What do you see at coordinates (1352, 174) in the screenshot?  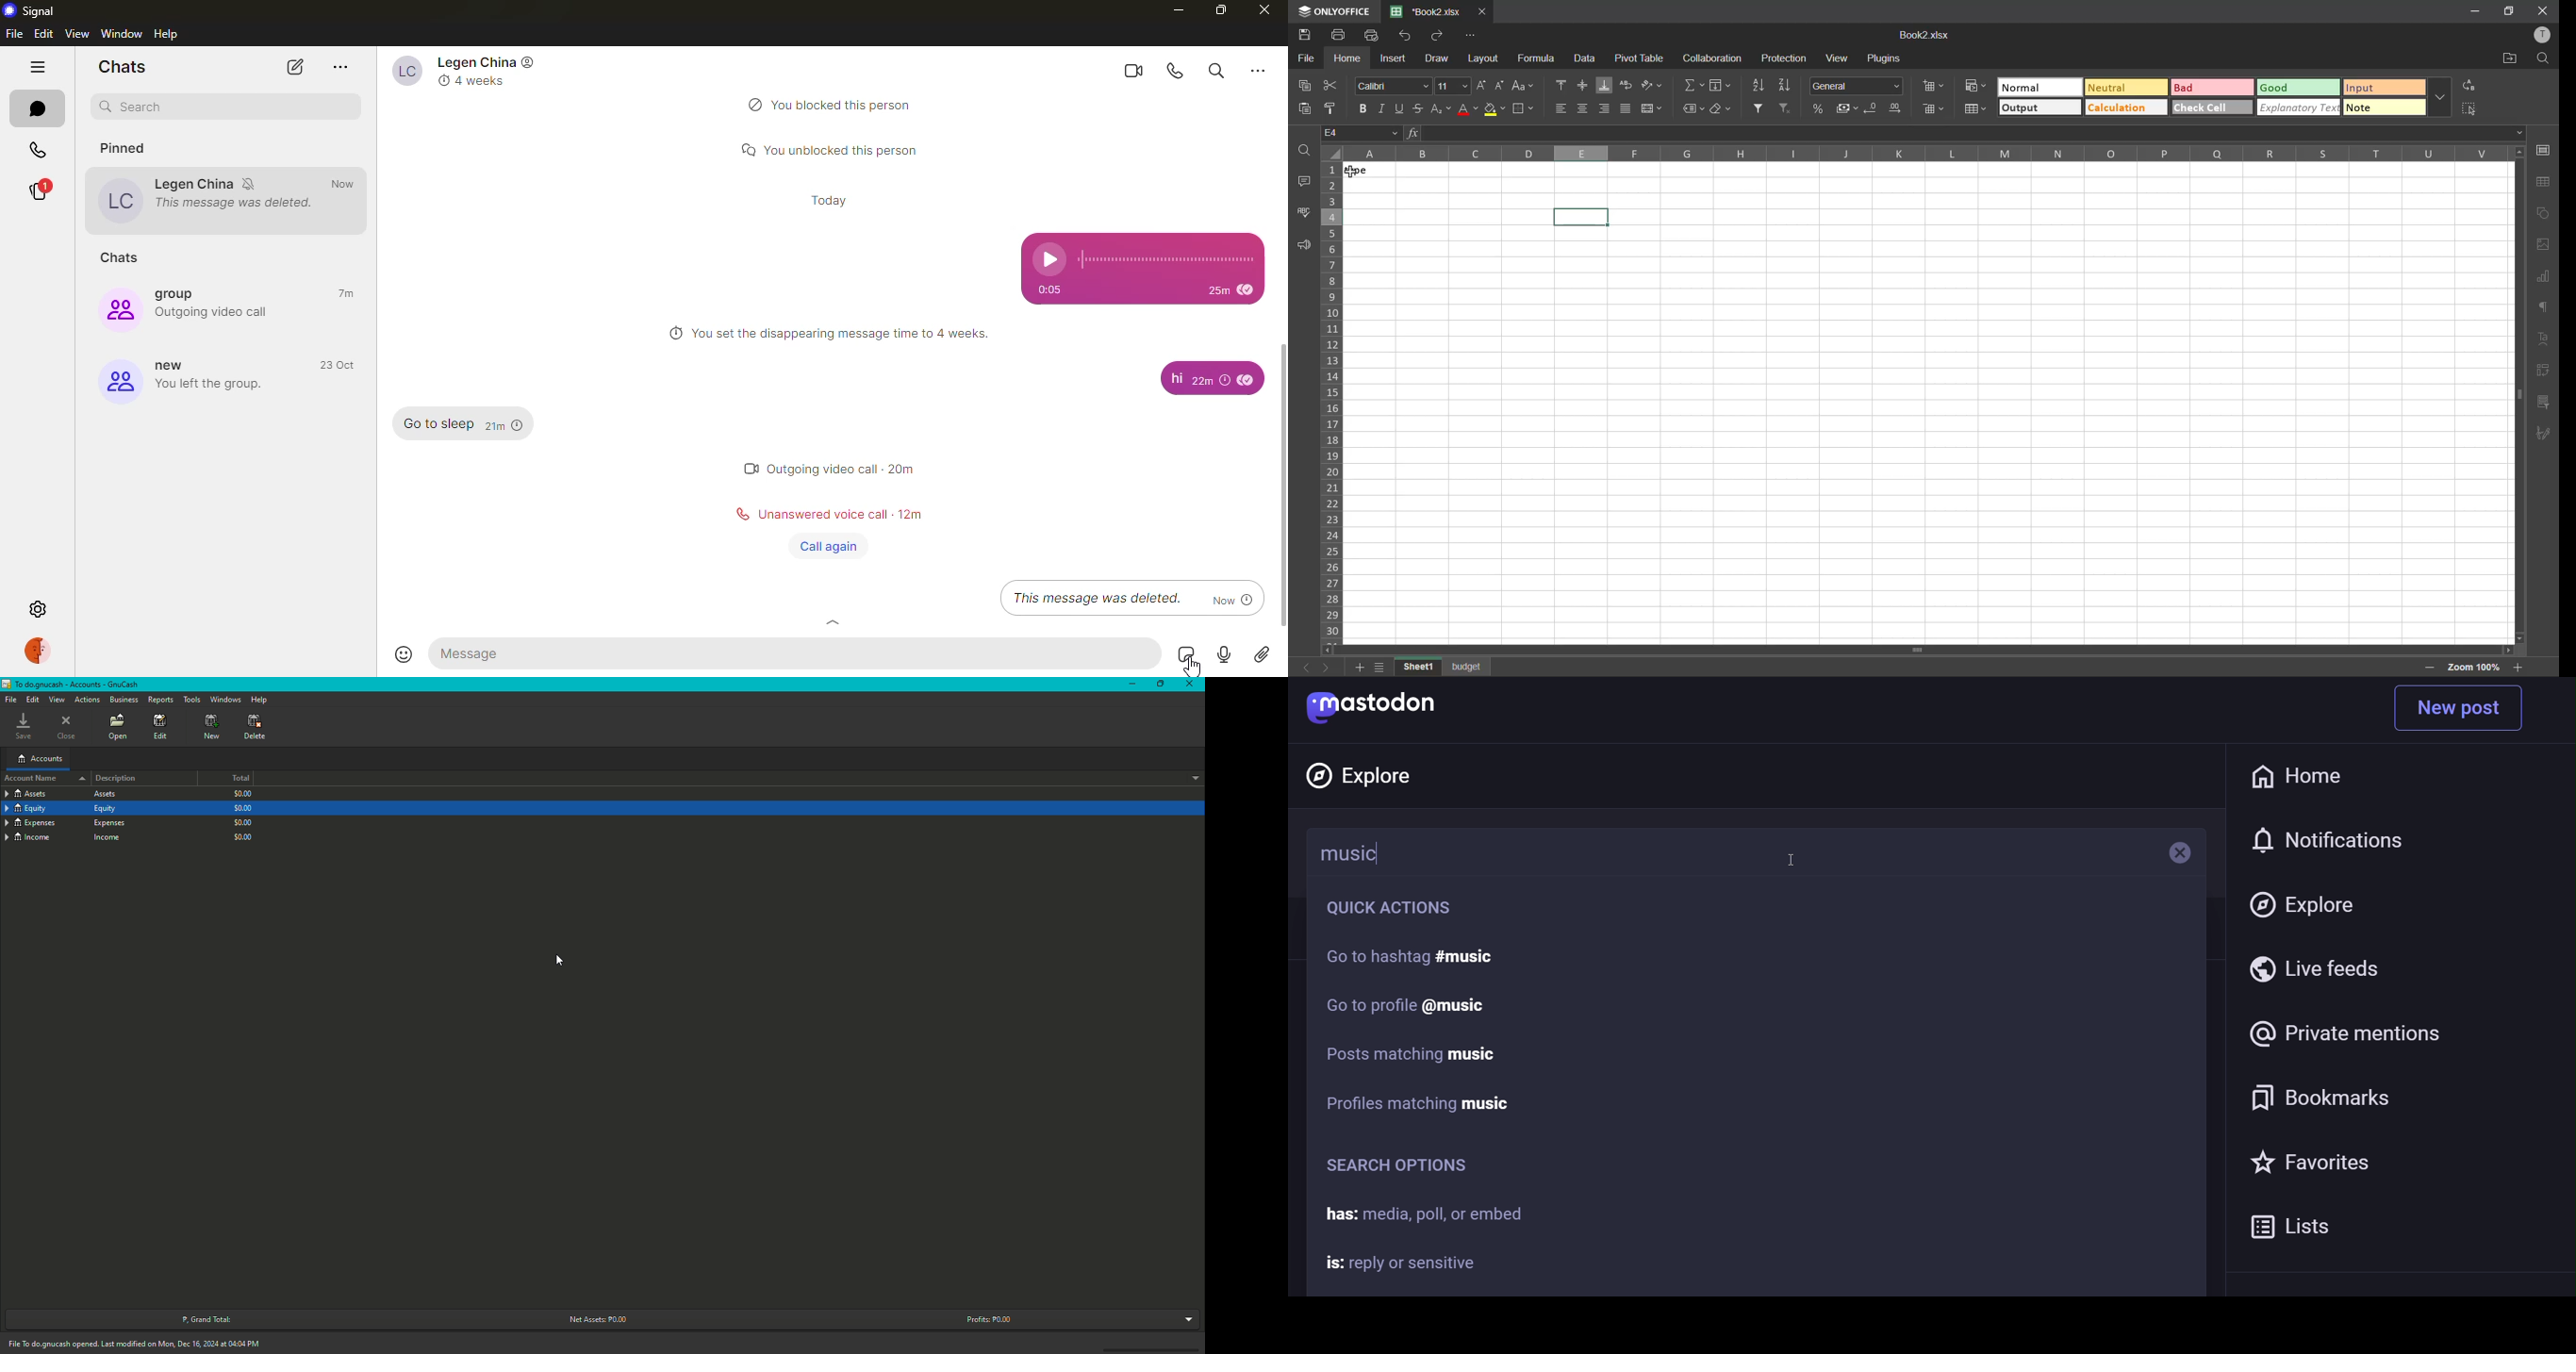 I see `Cursor` at bounding box center [1352, 174].